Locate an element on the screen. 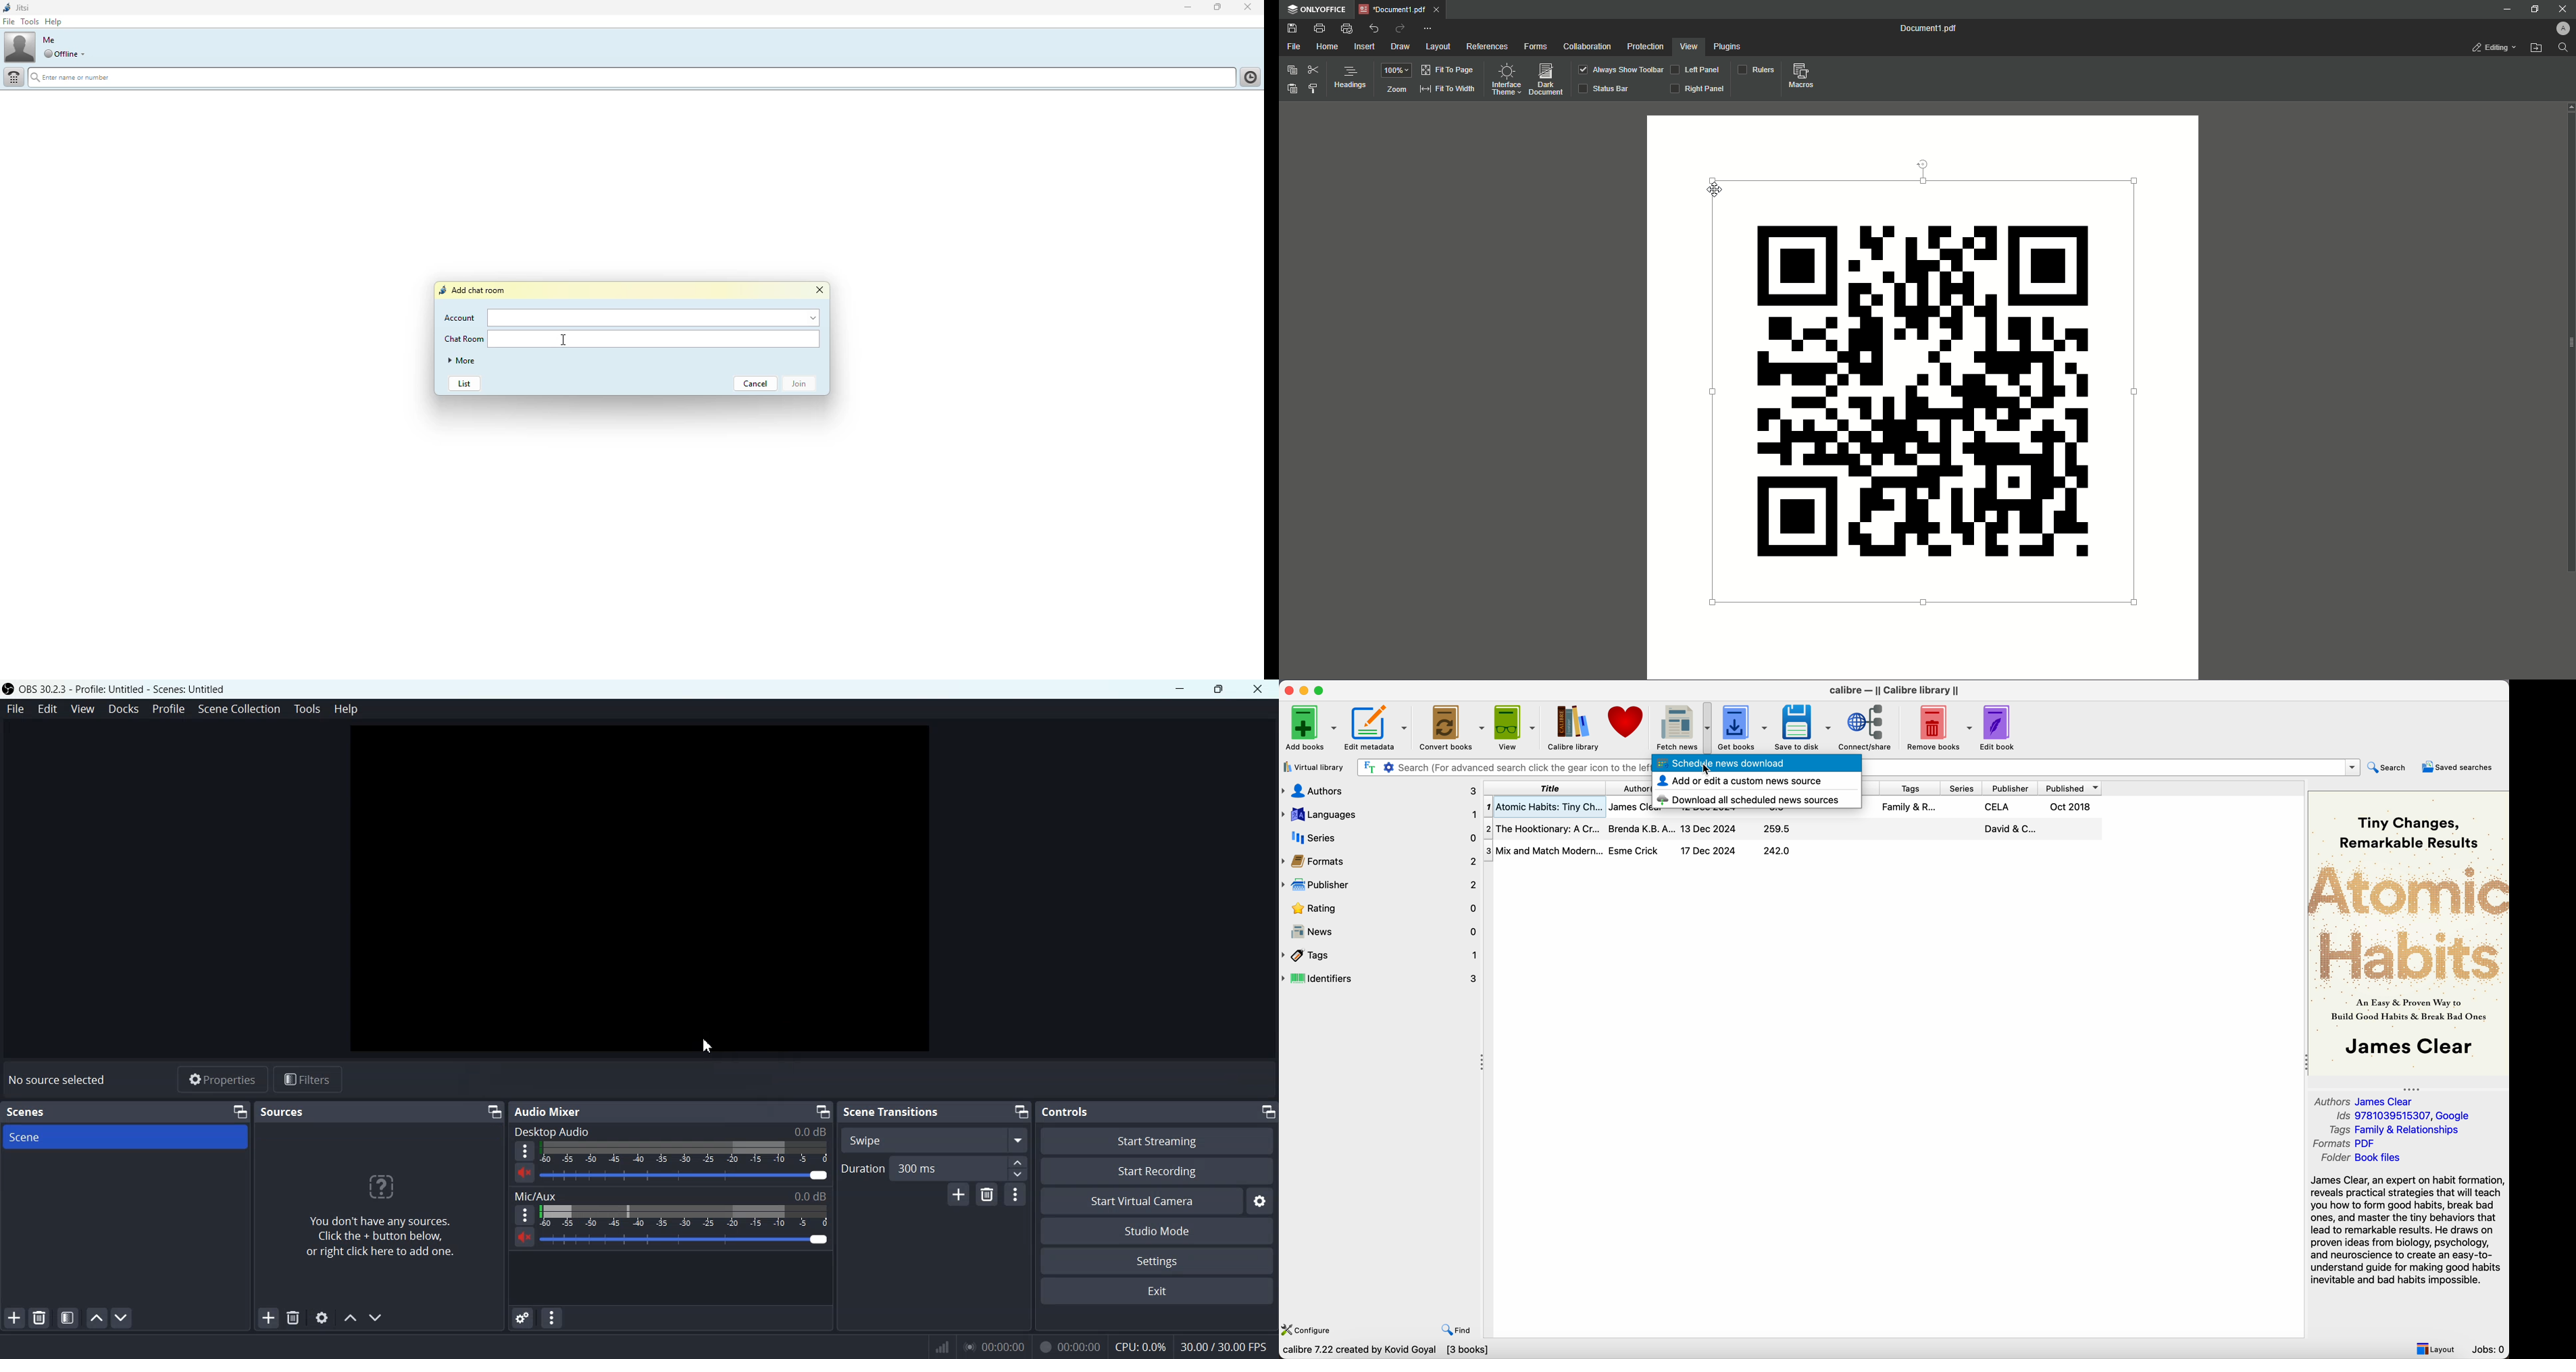 The height and width of the screenshot is (1372, 2576). Move scene Down is located at coordinates (124, 1318).